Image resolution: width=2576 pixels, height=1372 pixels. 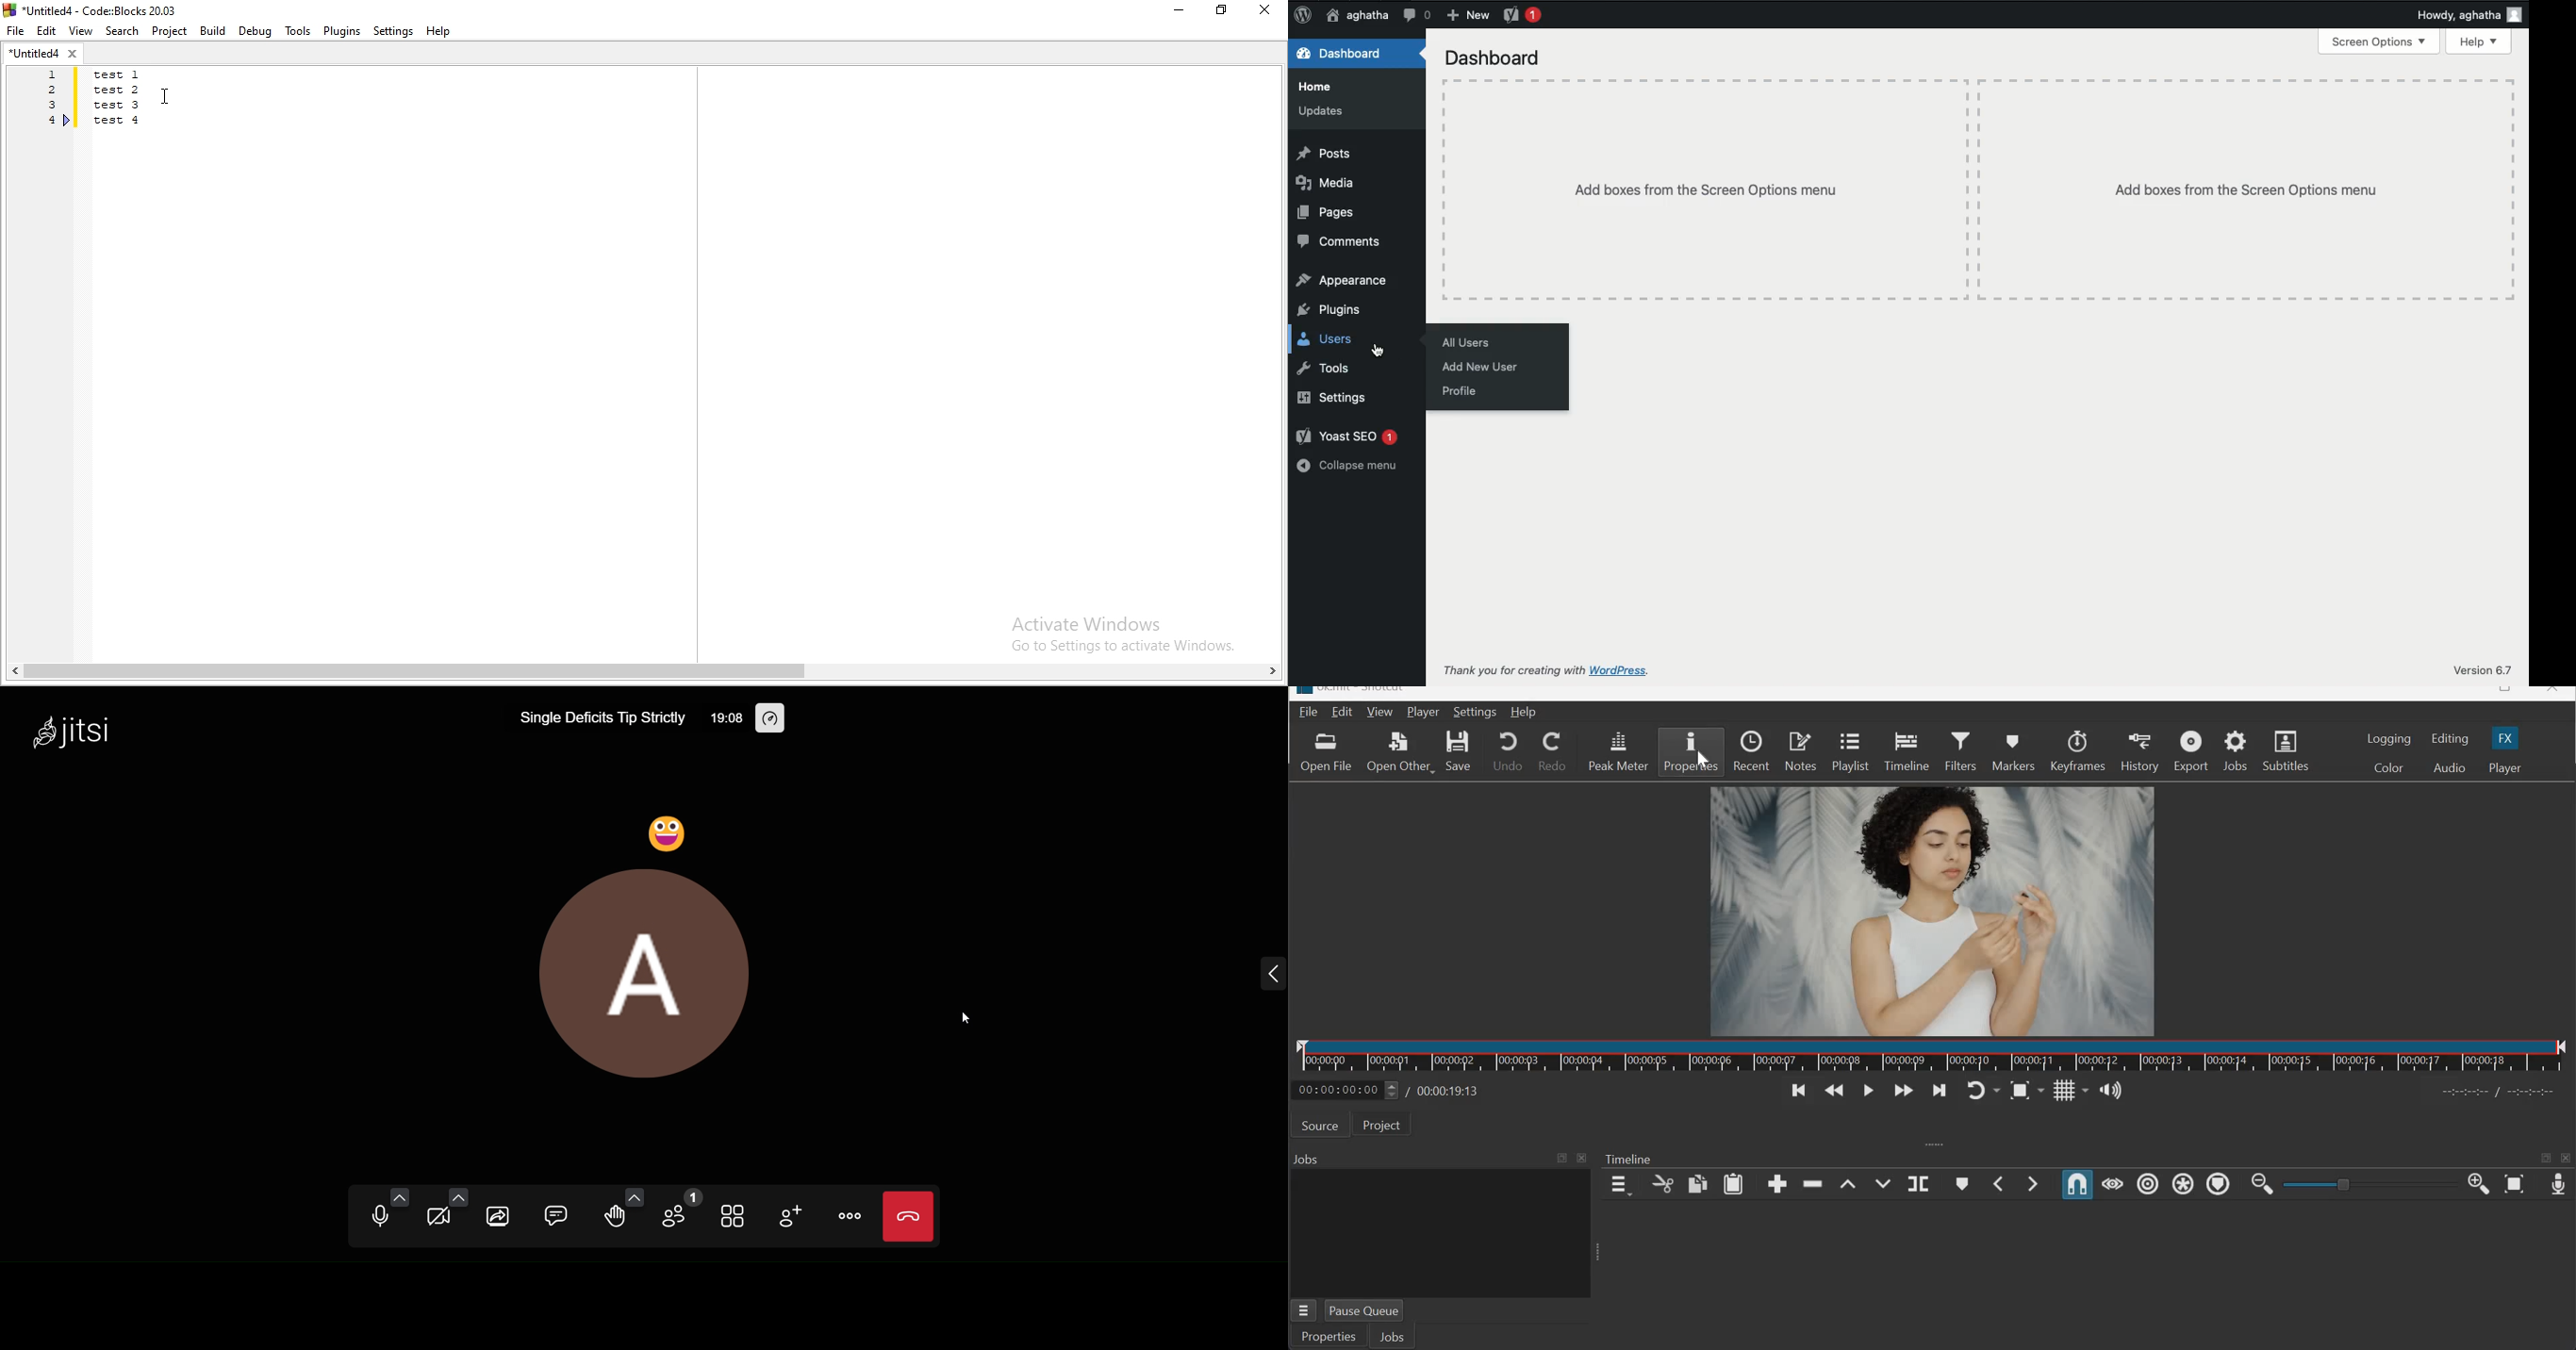 What do you see at coordinates (1330, 310) in the screenshot?
I see `Plugins` at bounding box center [1330, 310].